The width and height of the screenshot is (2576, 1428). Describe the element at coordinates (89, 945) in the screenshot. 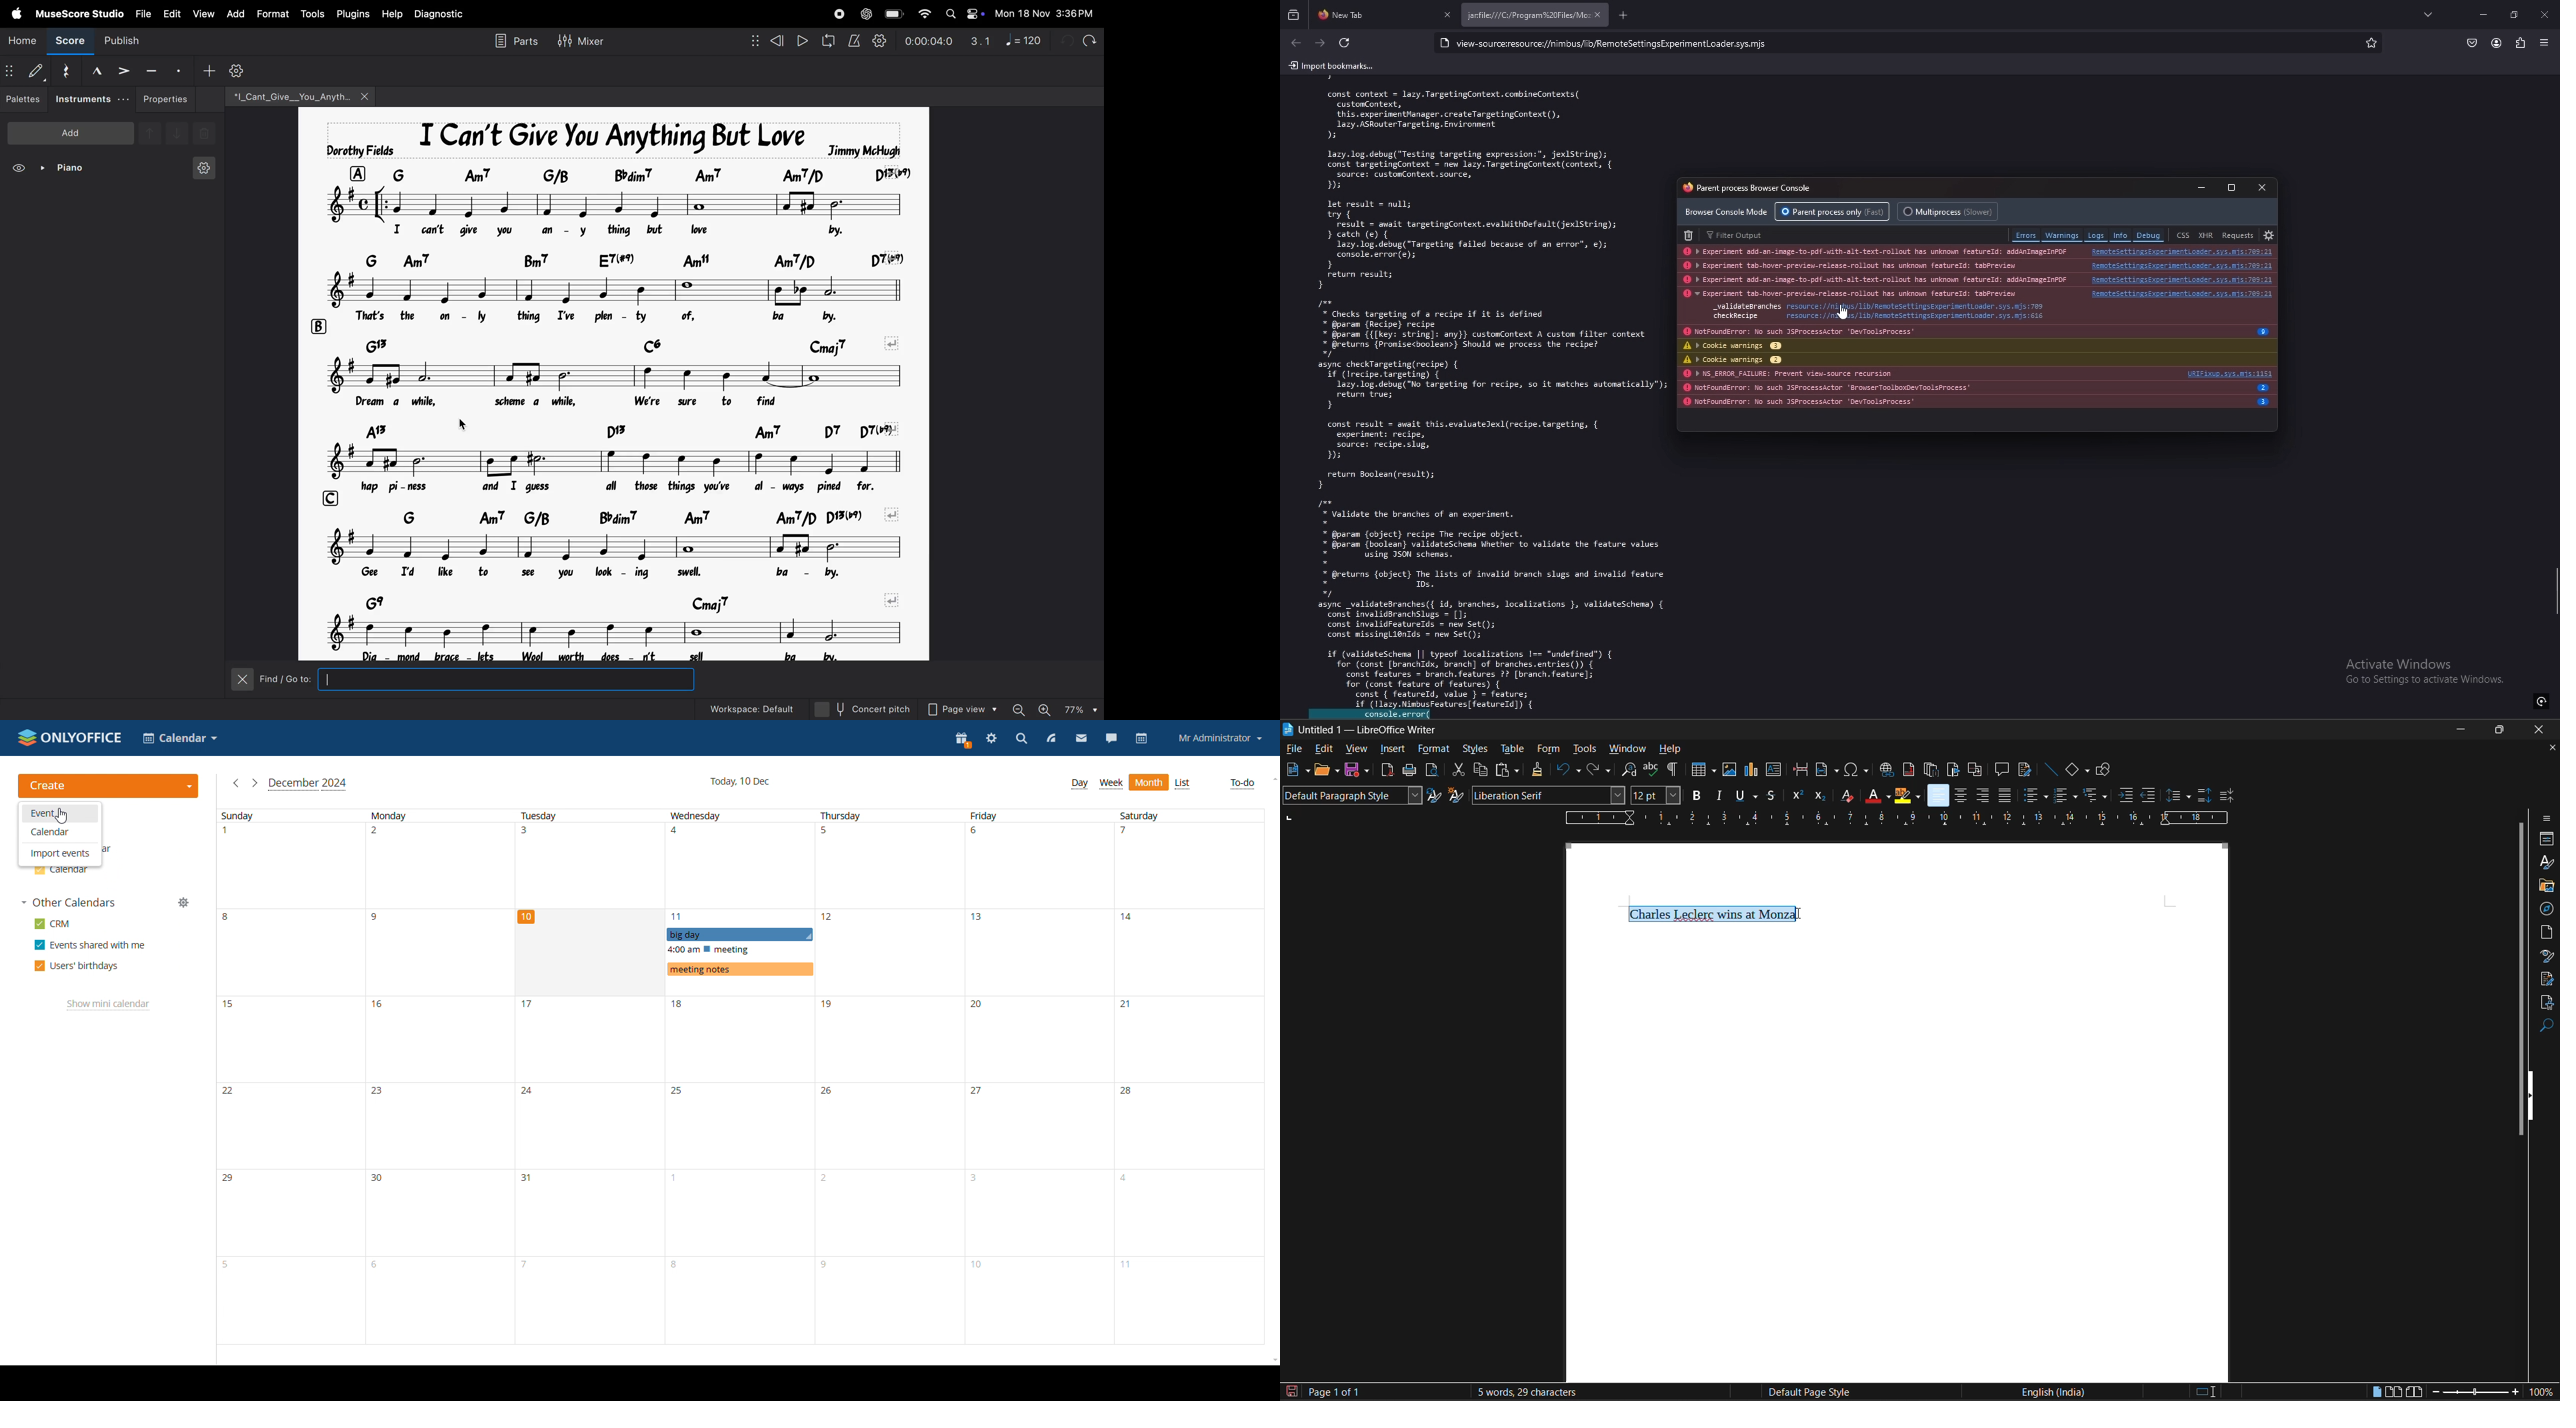

I see `events shared with me` at that location.